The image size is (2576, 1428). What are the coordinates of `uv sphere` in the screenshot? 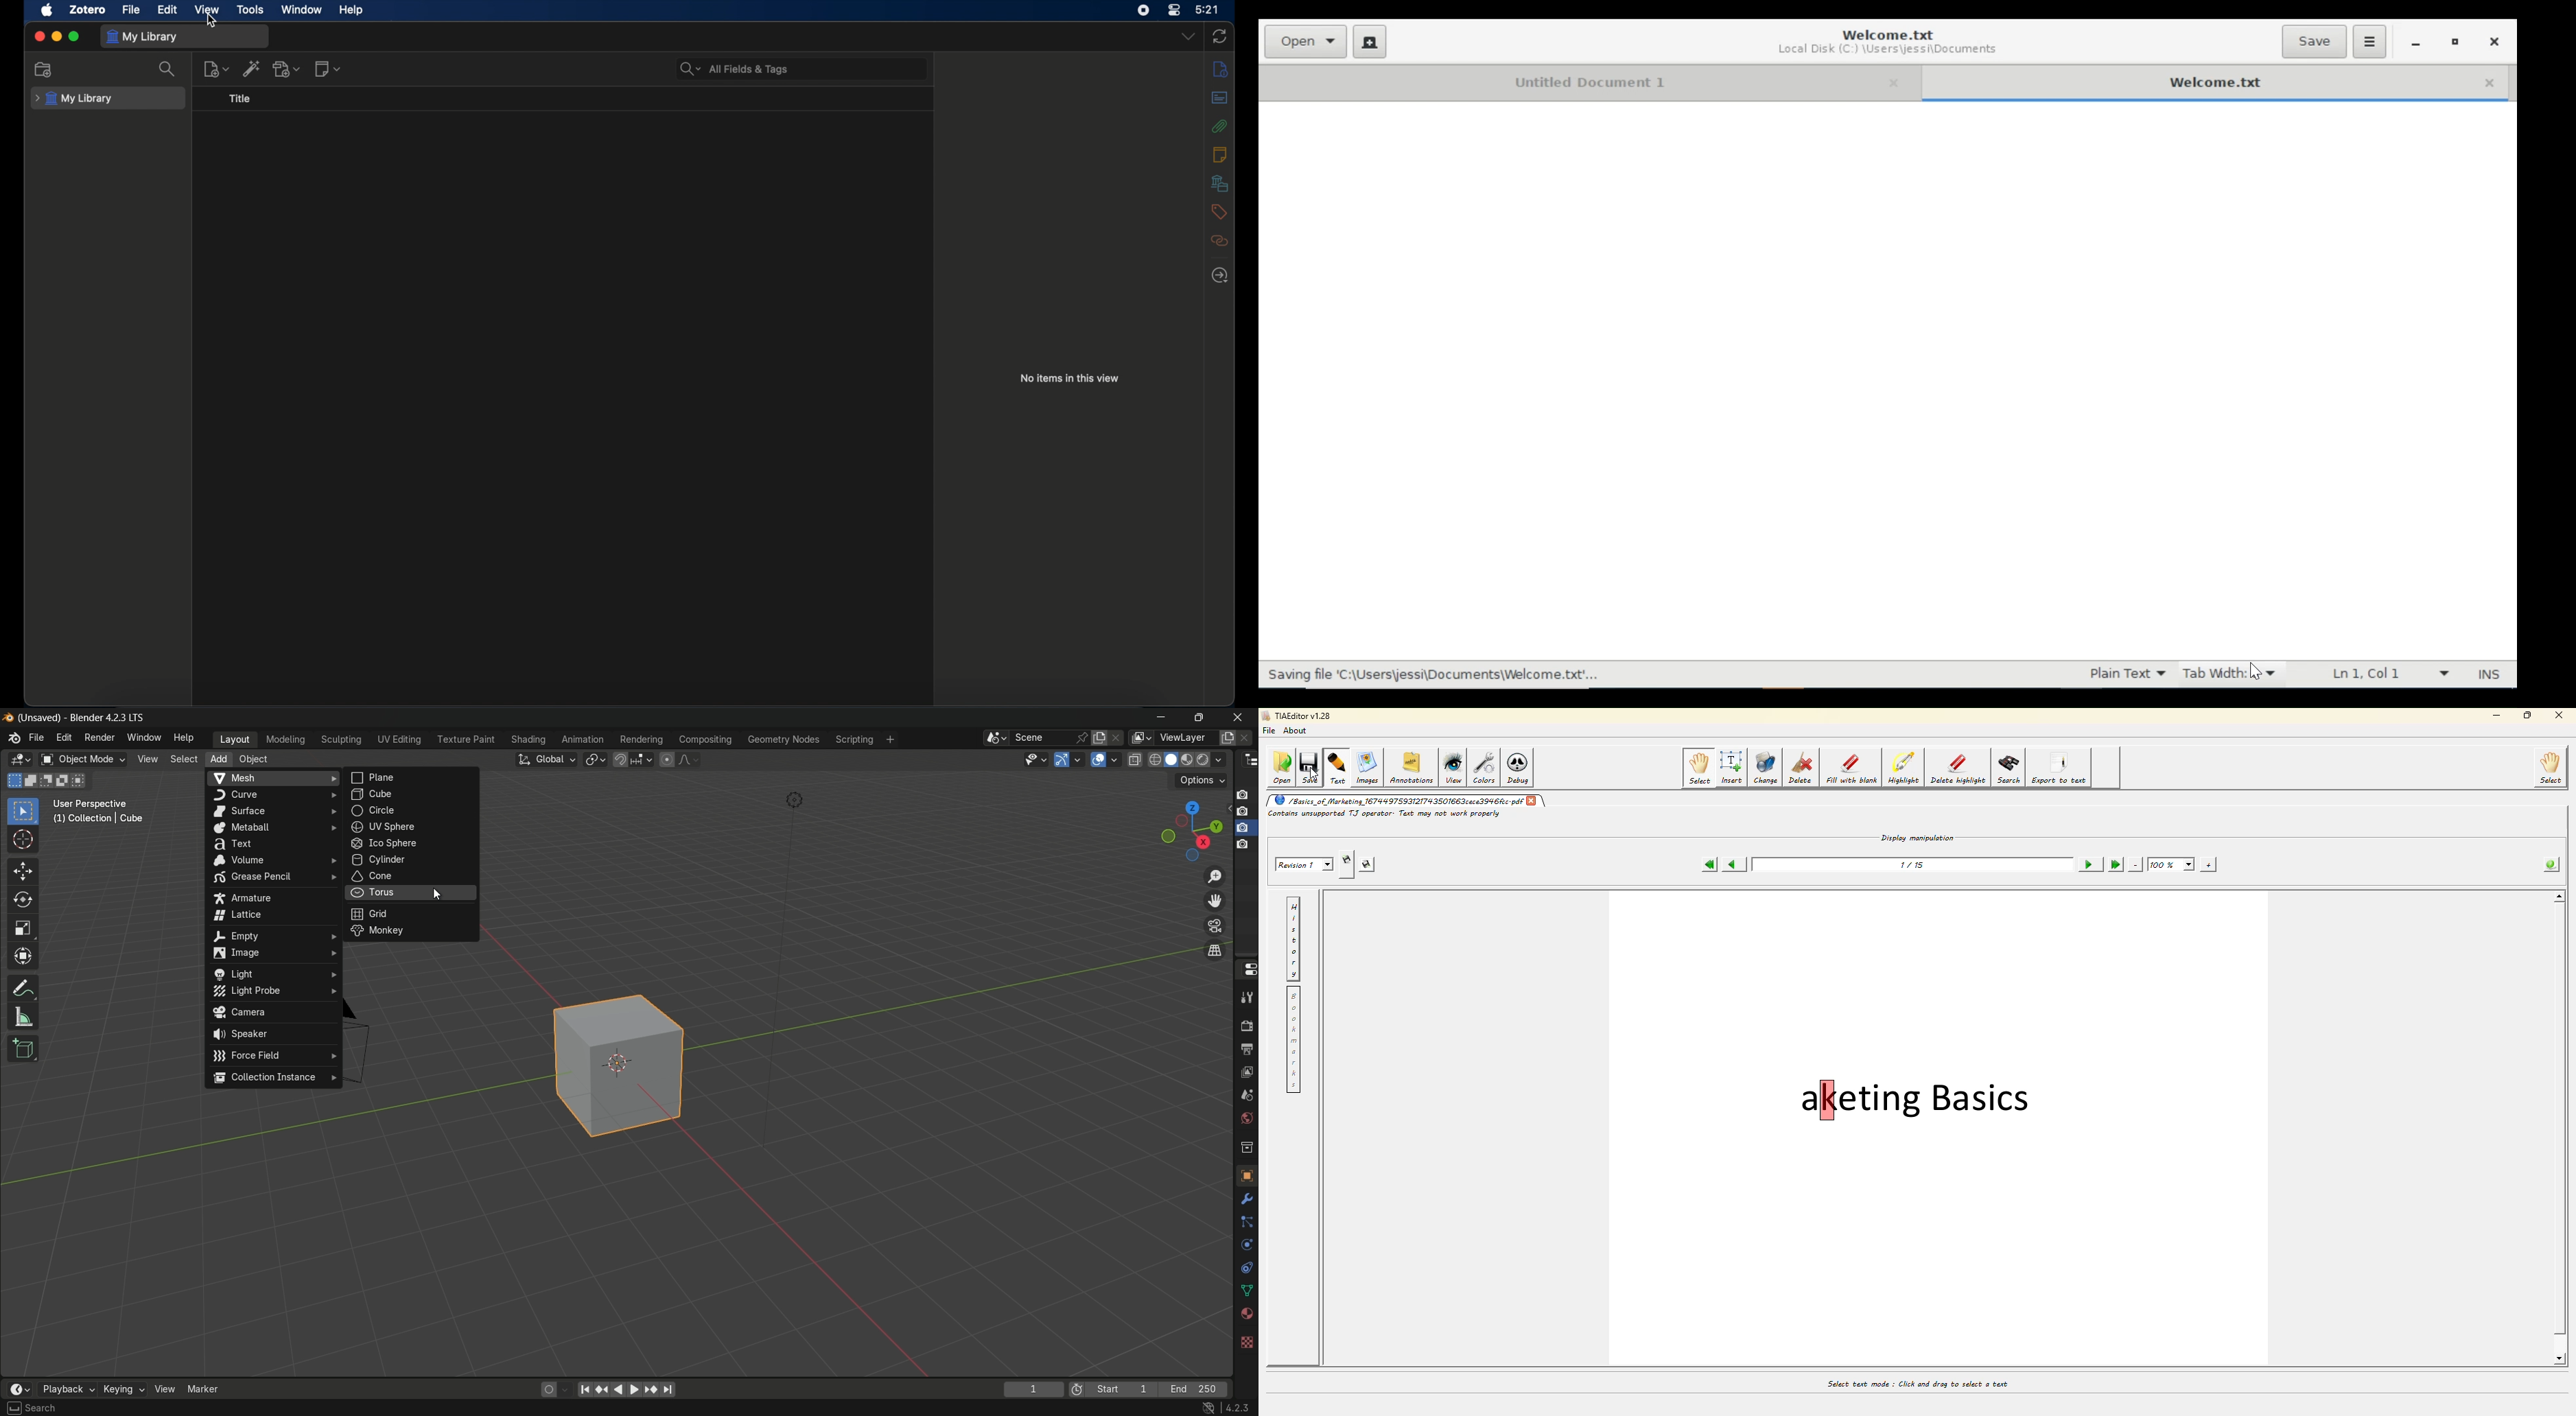 It's located at (414, 826).